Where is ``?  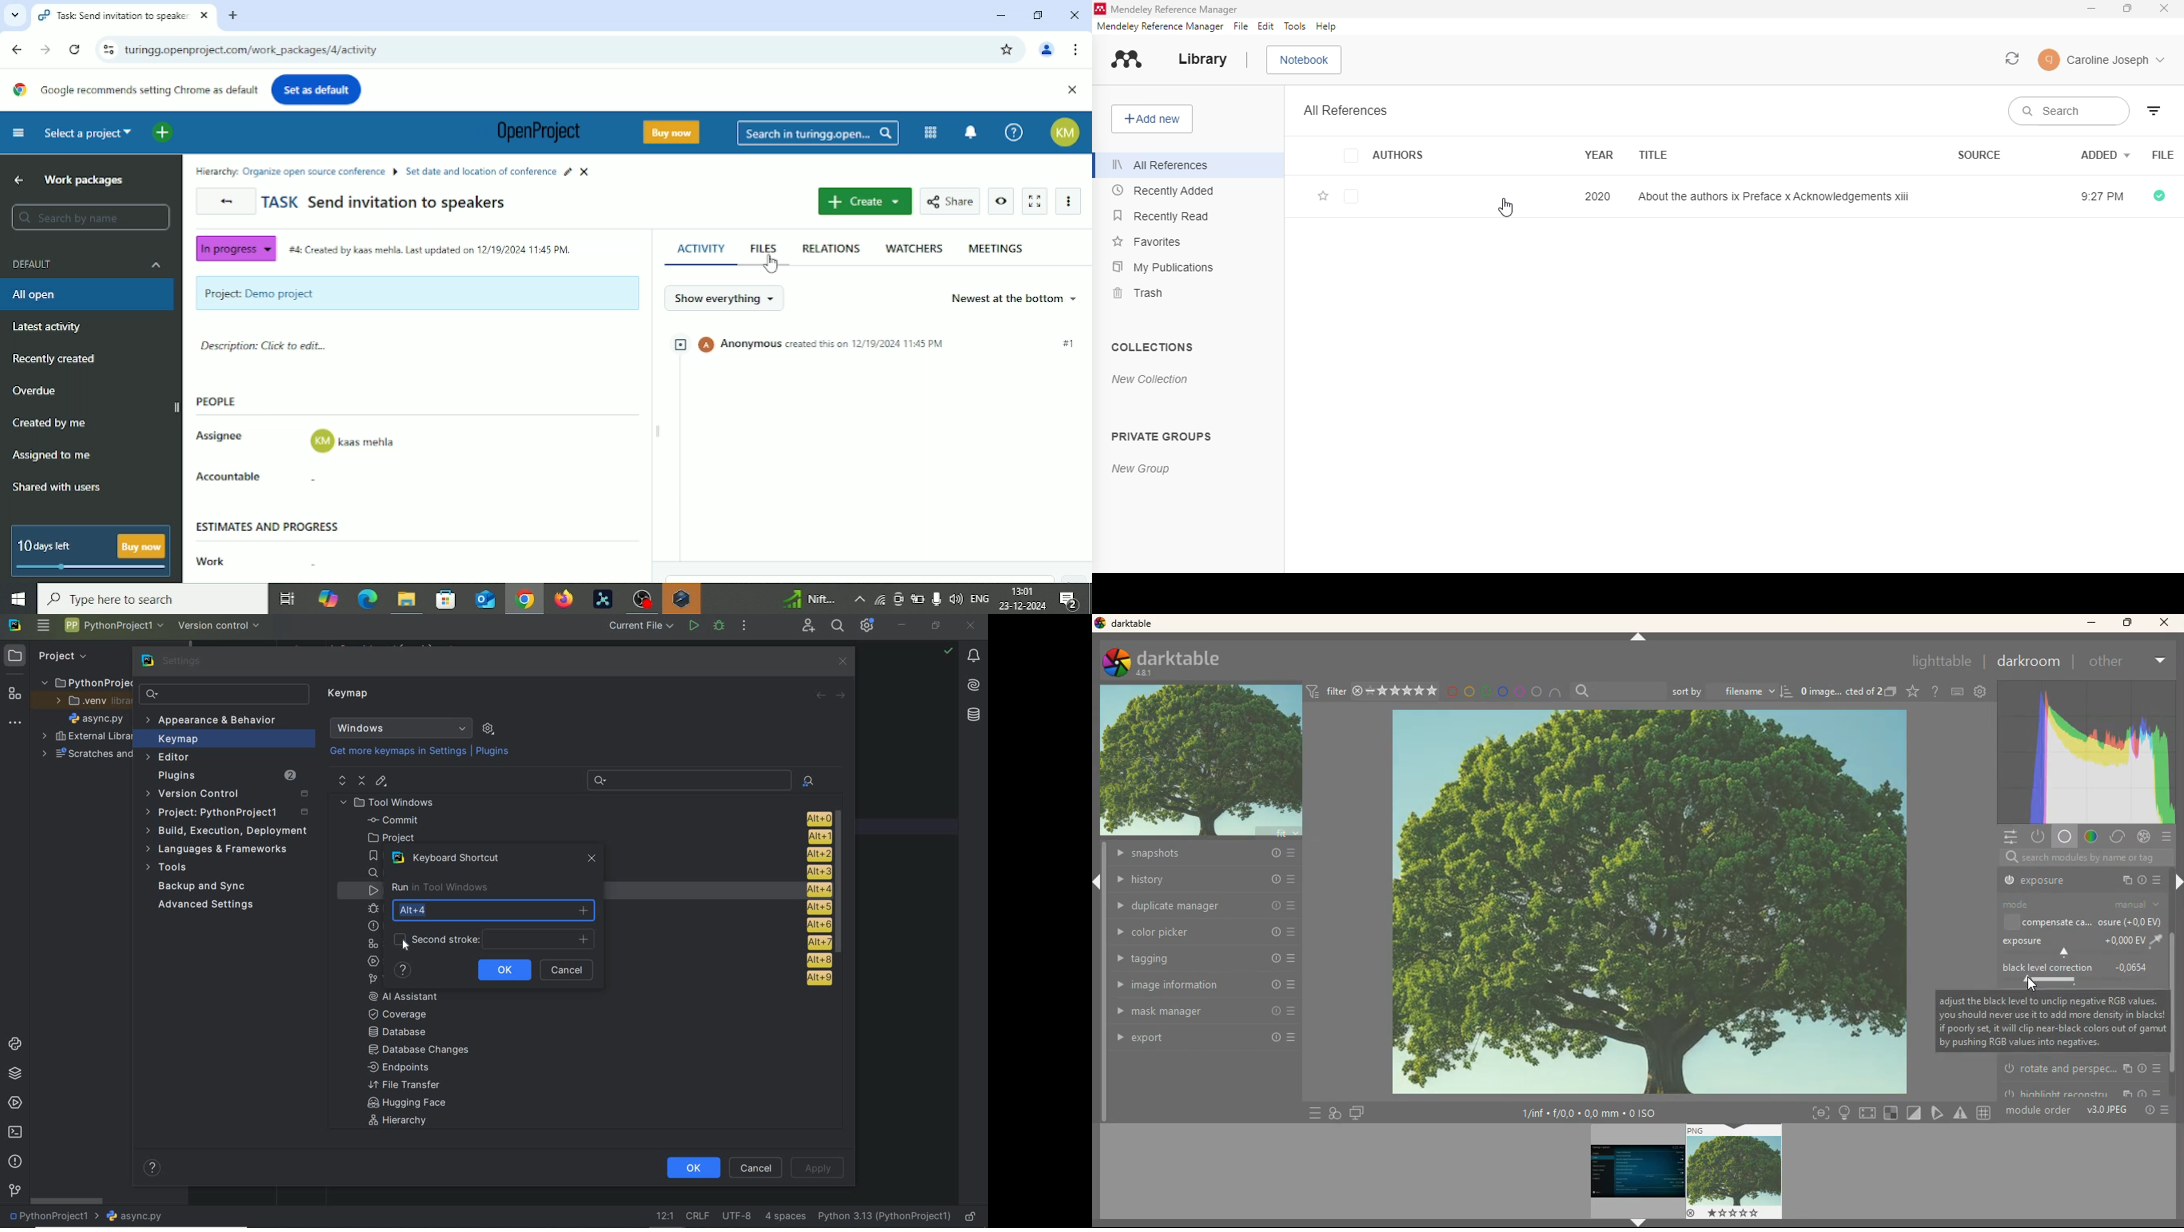
 is located at coordinates (2146, 1114).